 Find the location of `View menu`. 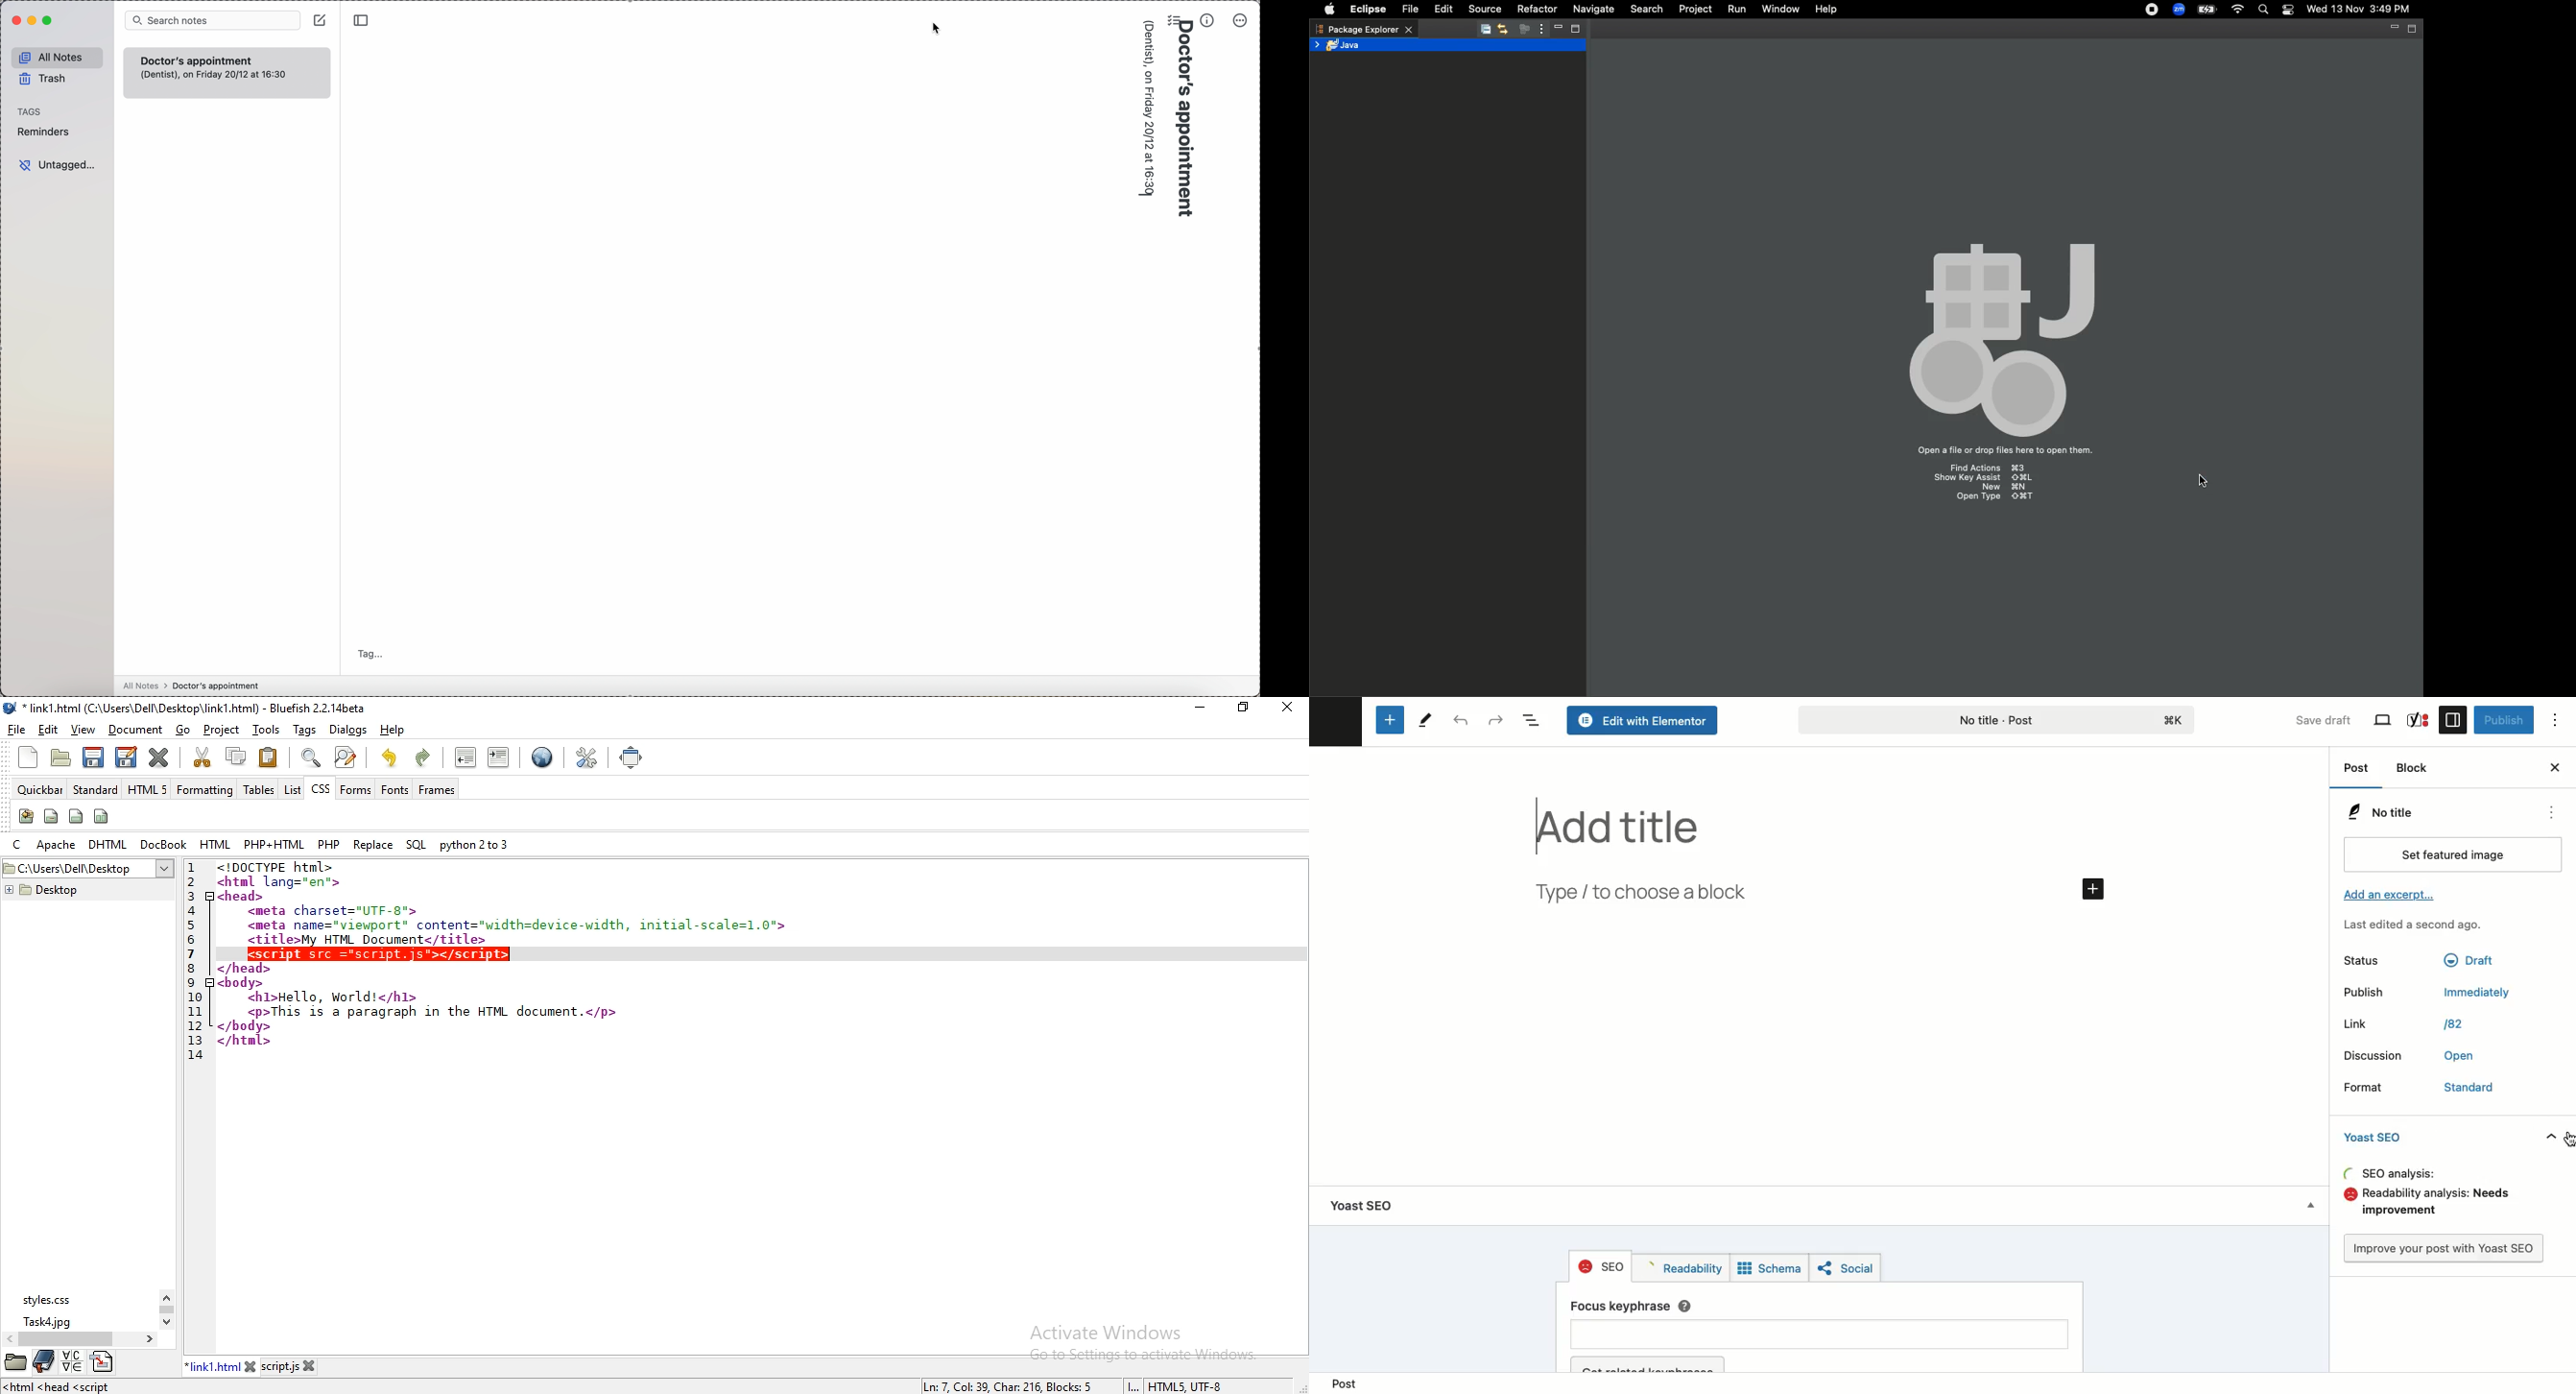

View menu is located at coordinates (1540, 29).